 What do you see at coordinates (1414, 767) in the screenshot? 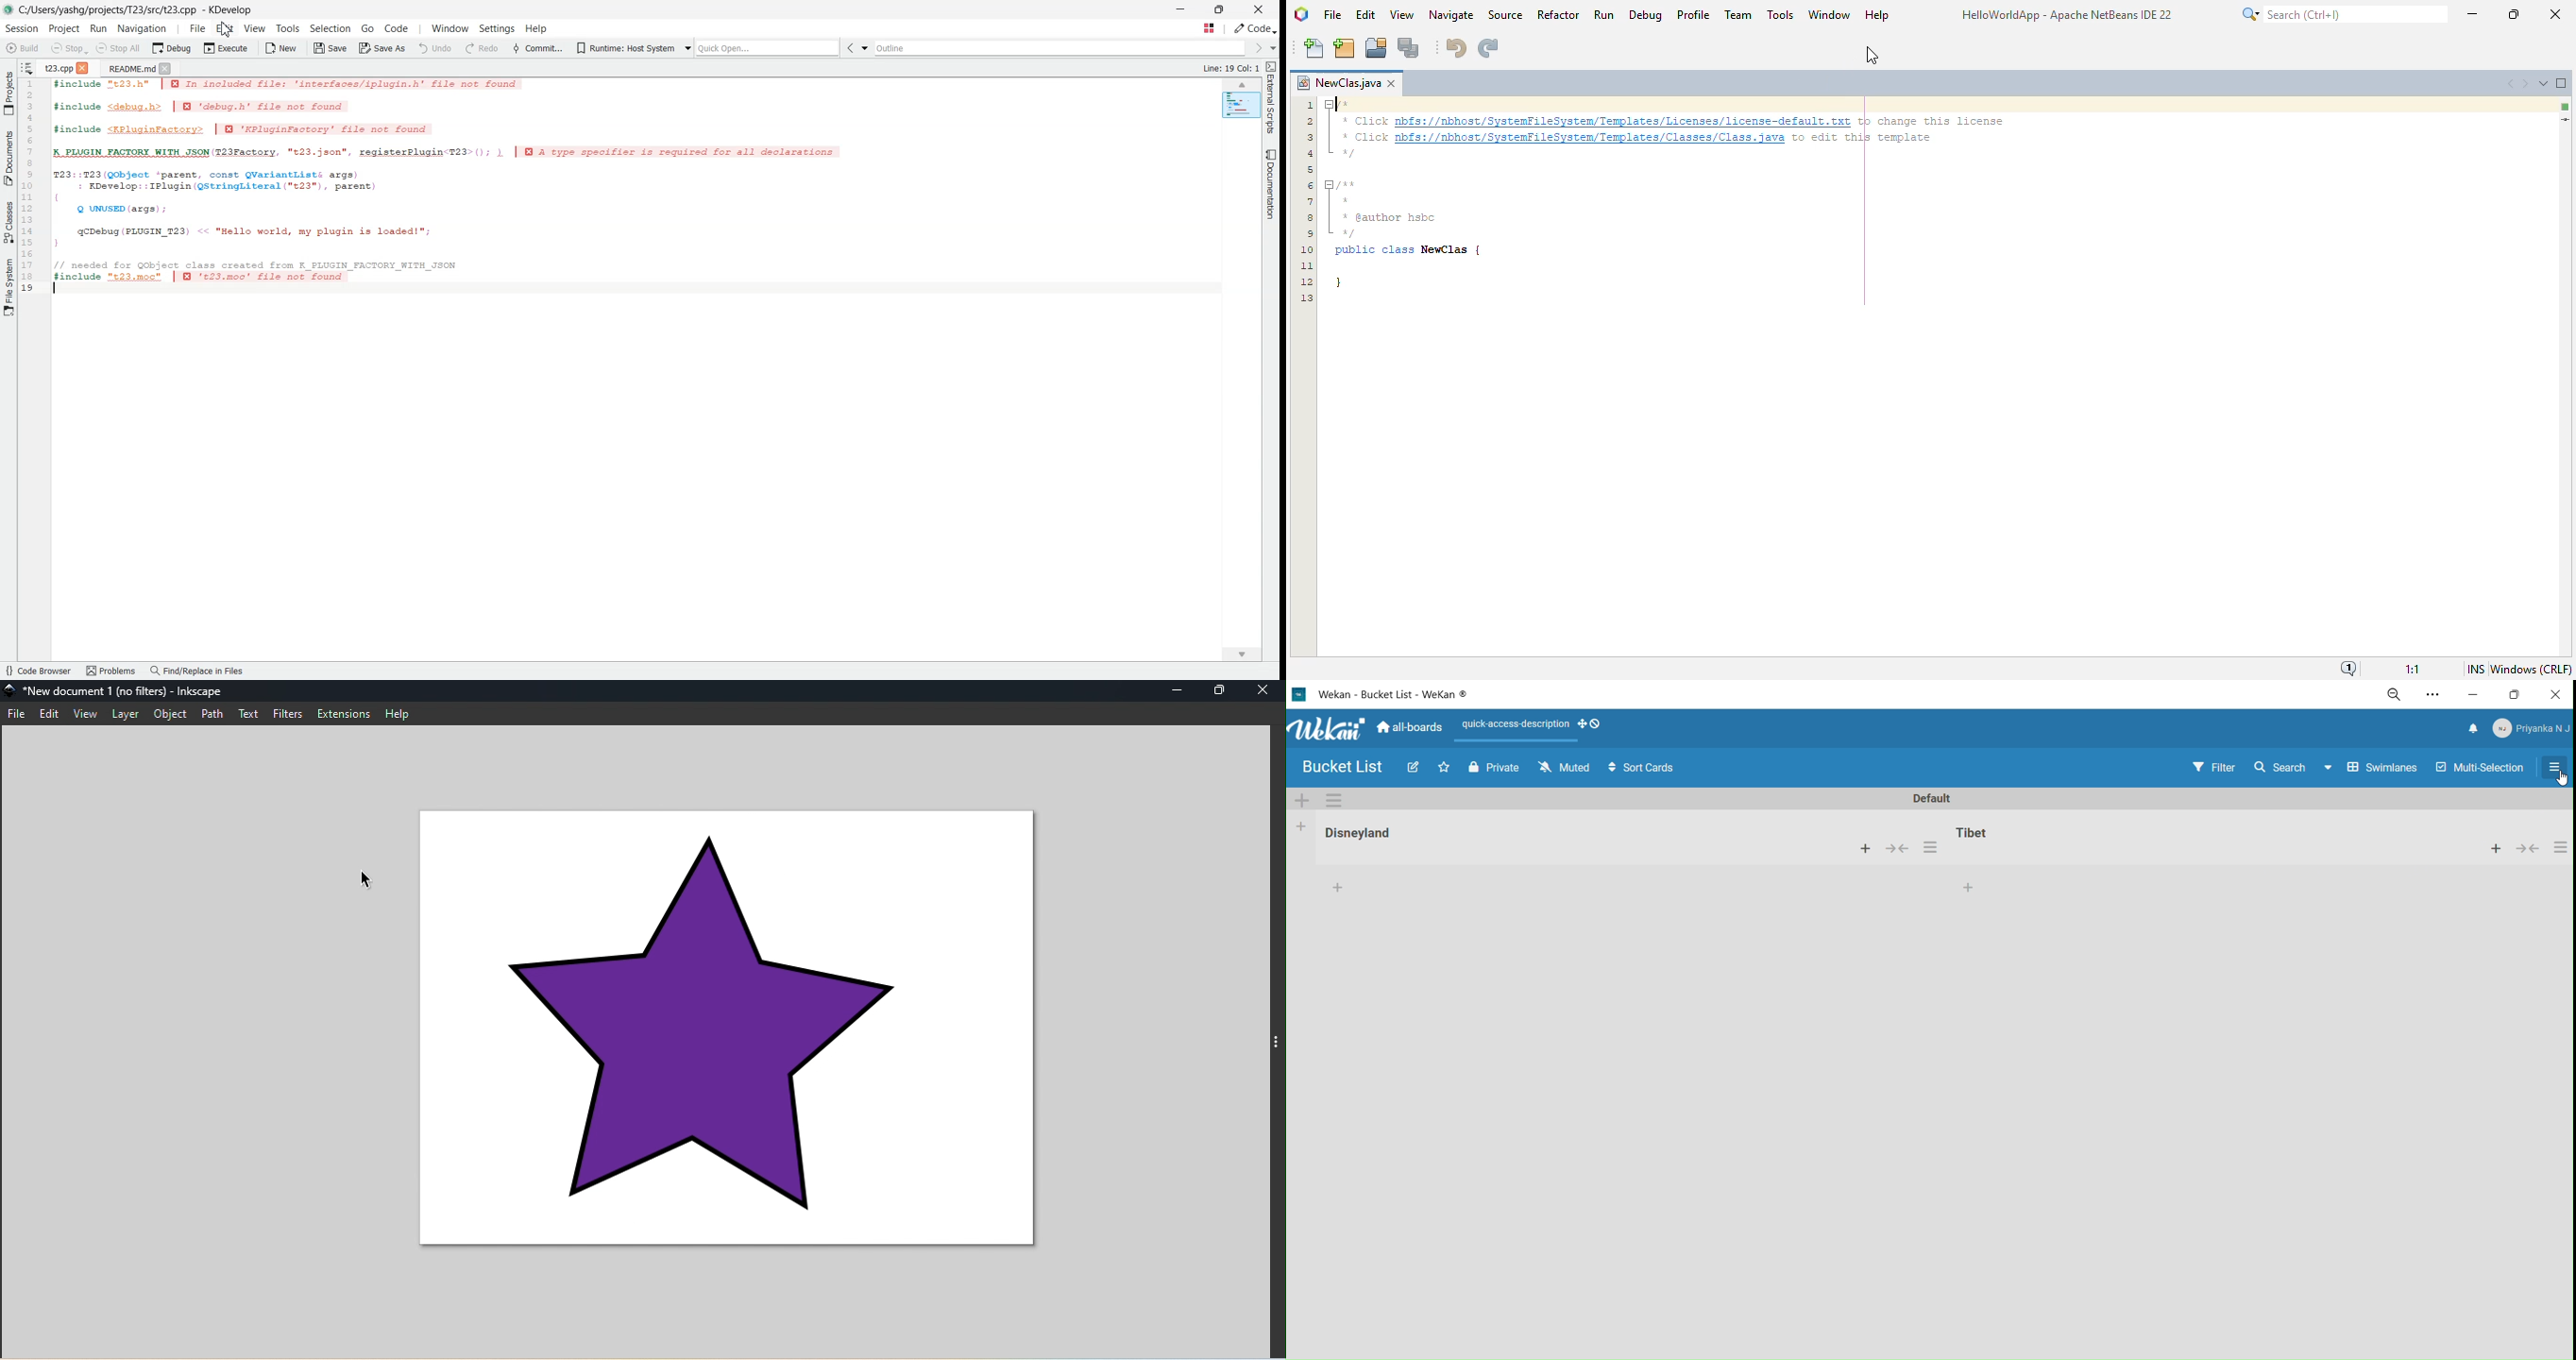
I see `edit ` at bounding box center [1414, 767].